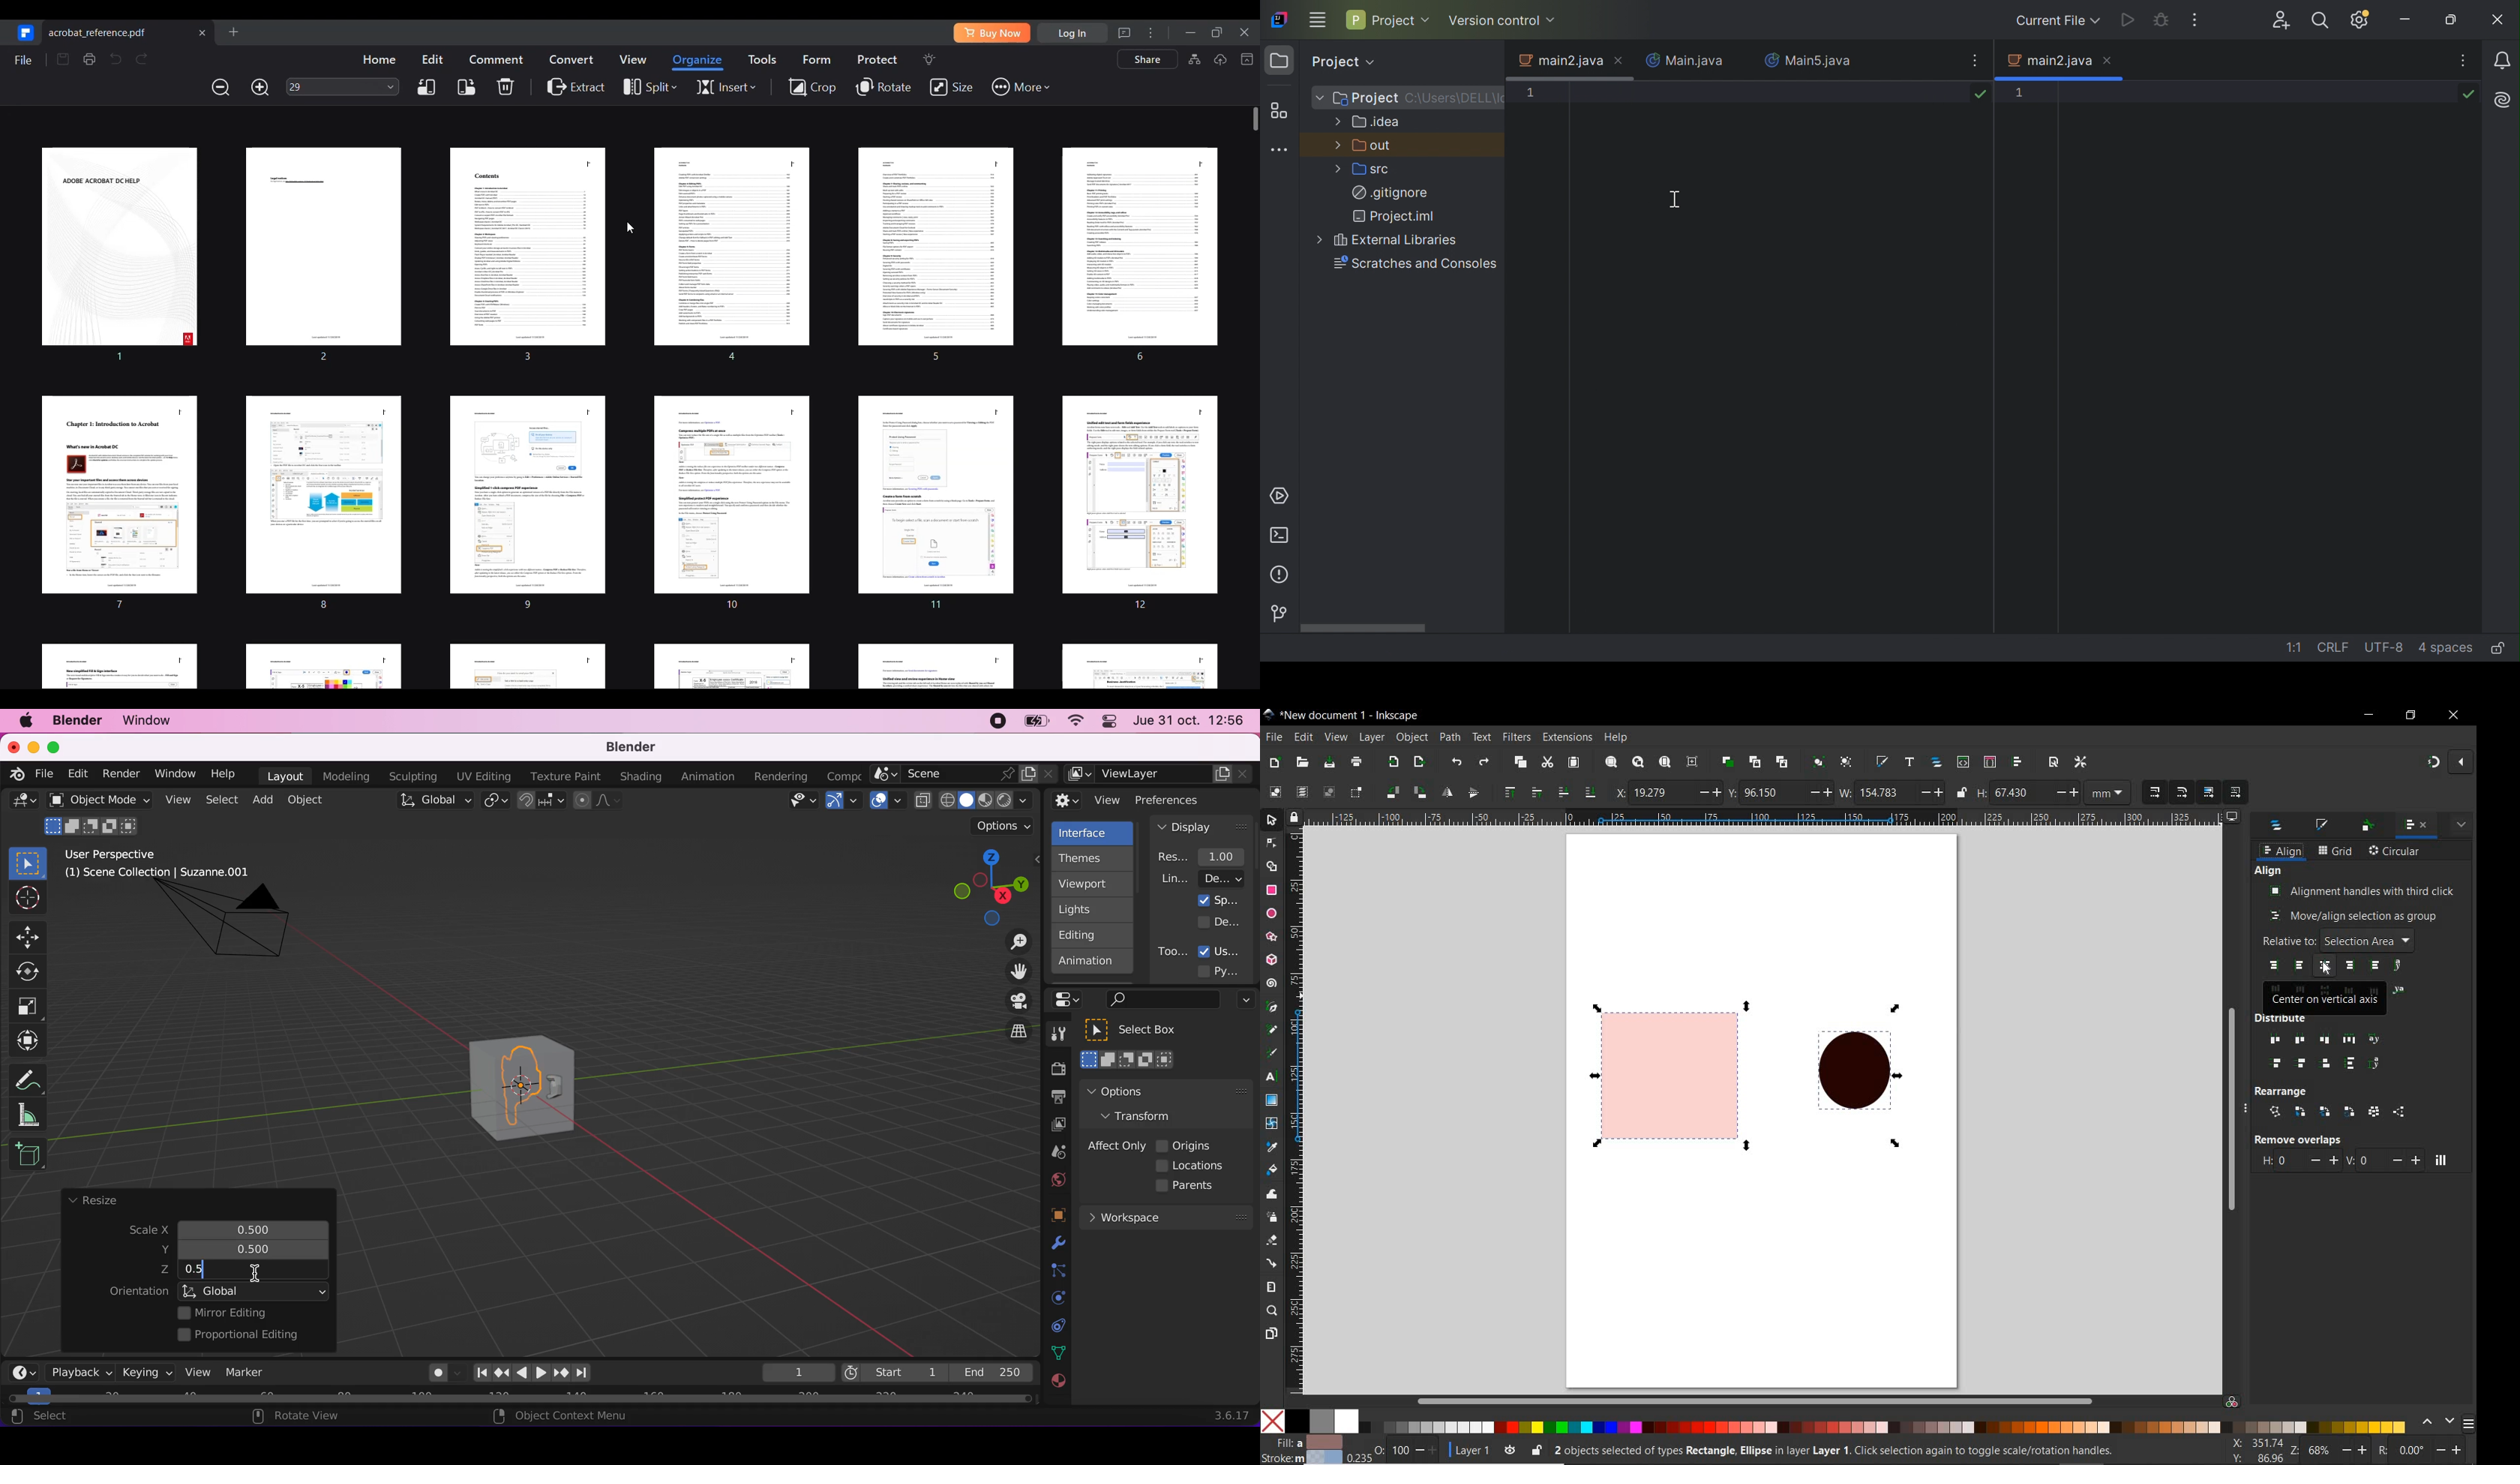  Describe the element at coordinates (2383, 1159) in the screenshot. I see `CHANGE VERTICAL` at that location.